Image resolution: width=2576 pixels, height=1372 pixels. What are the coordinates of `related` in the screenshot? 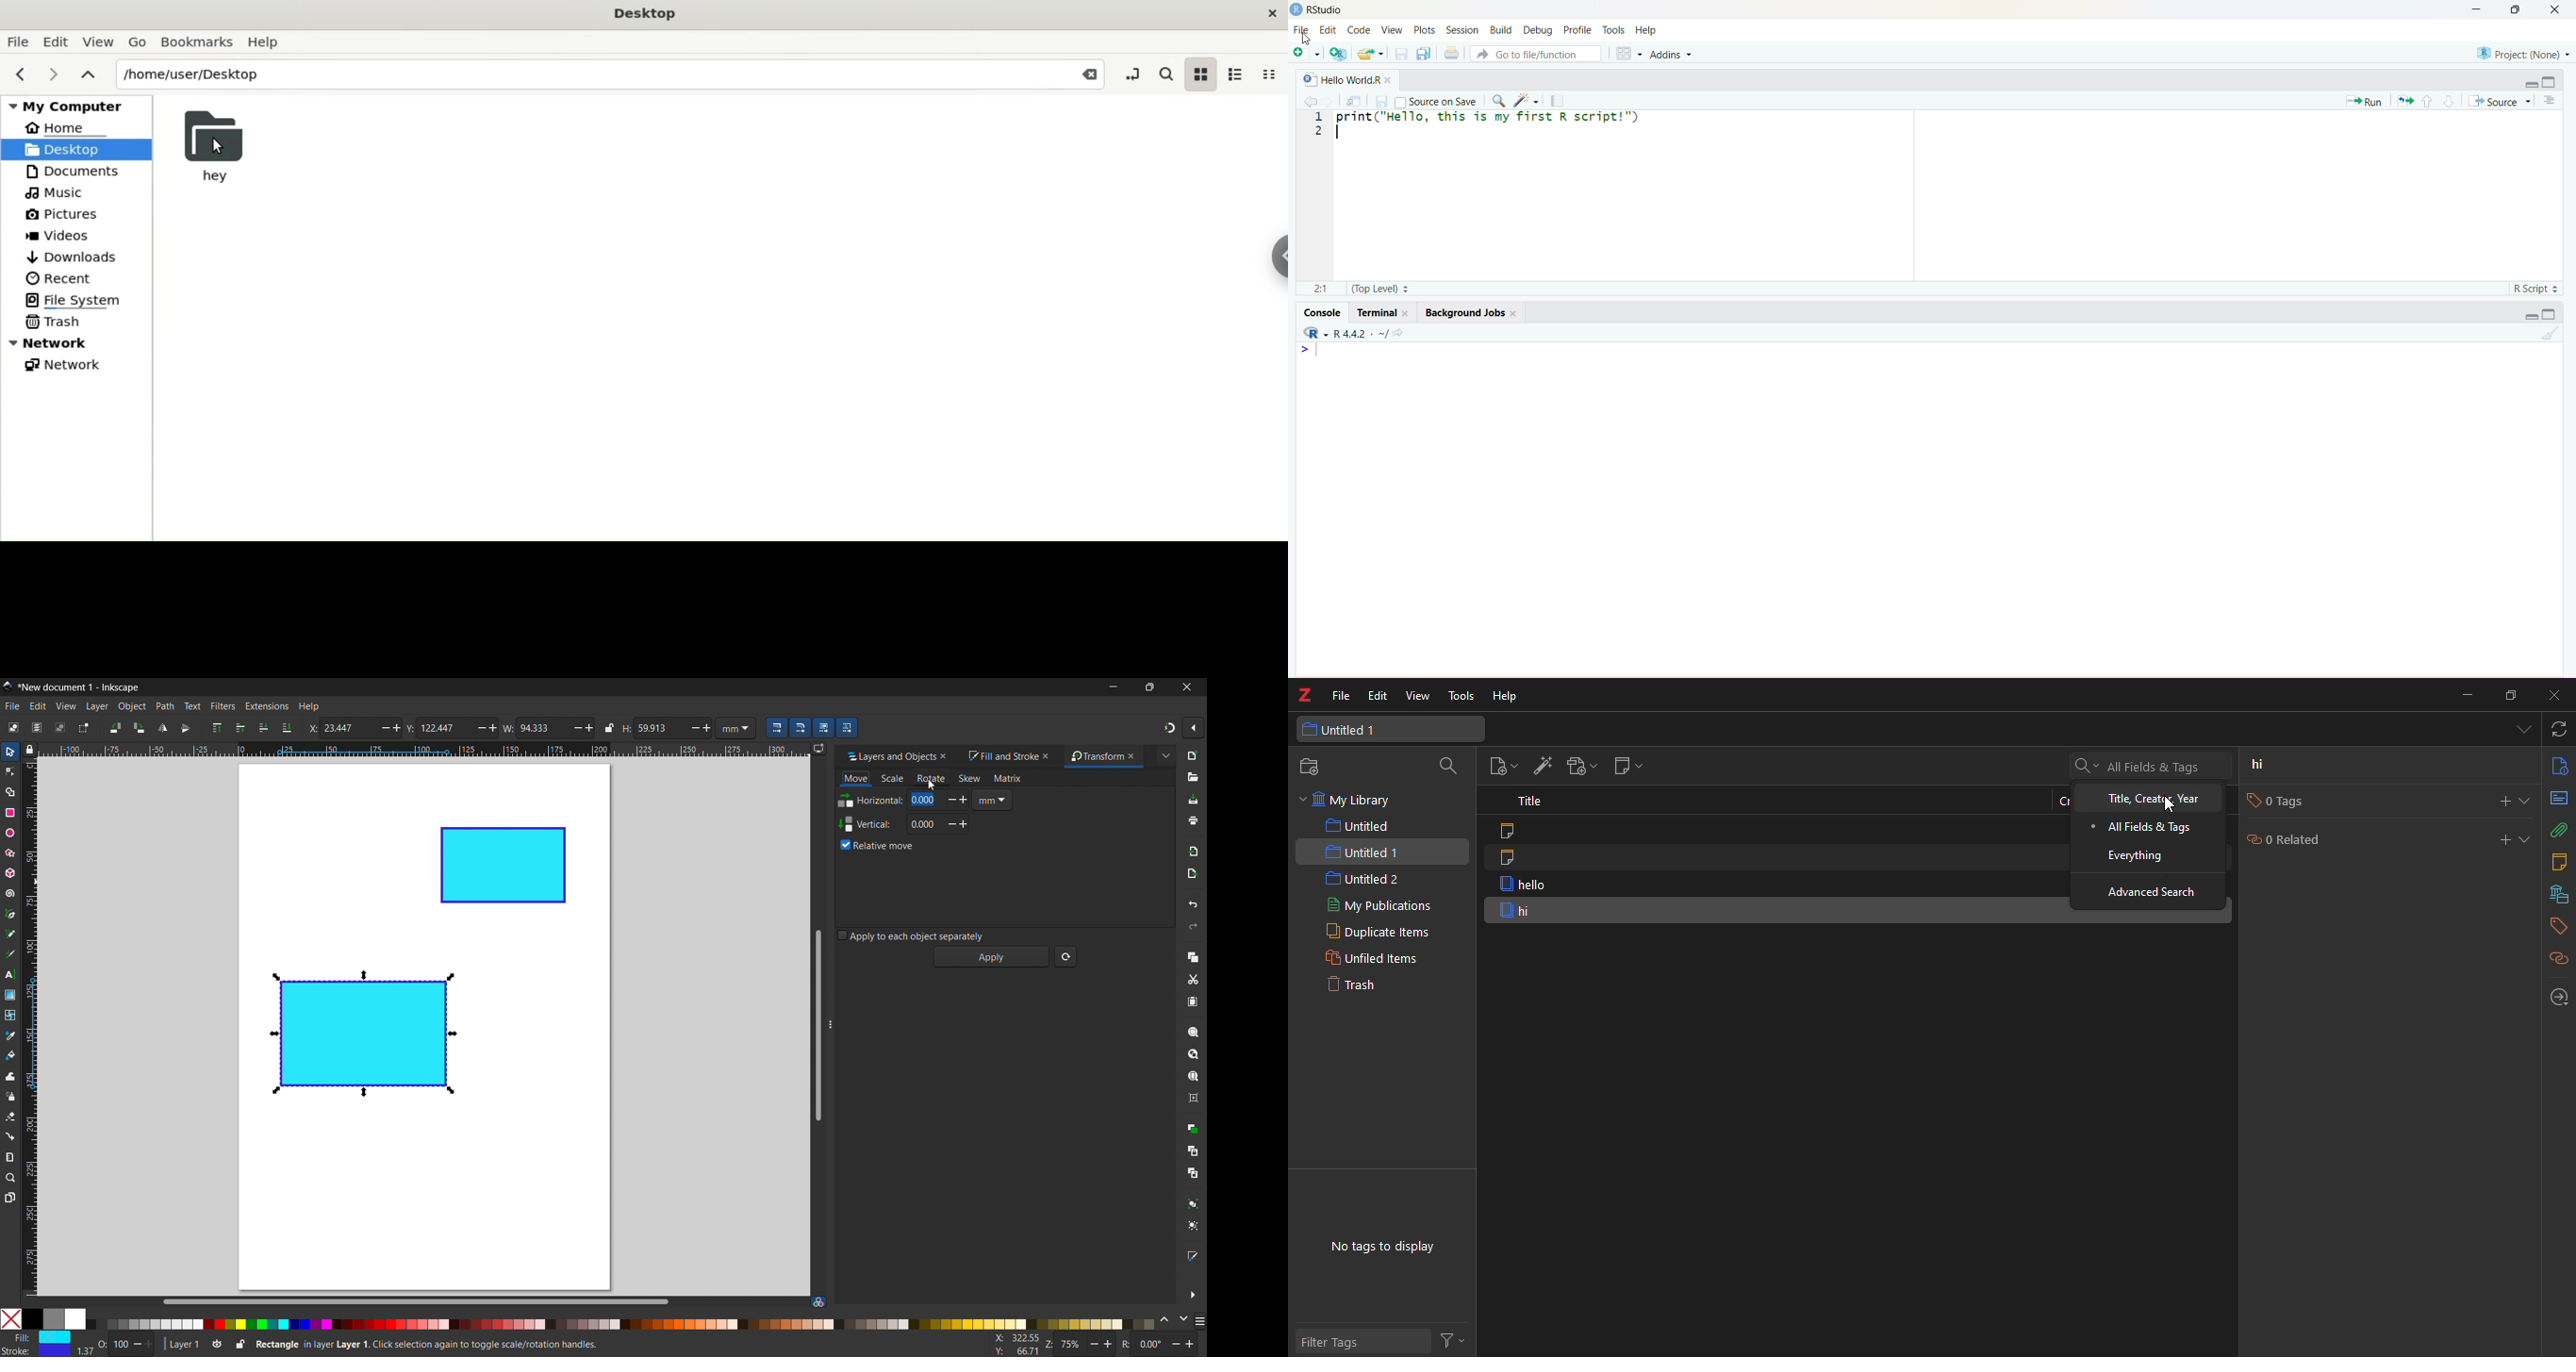 It's located at (2558, 960).